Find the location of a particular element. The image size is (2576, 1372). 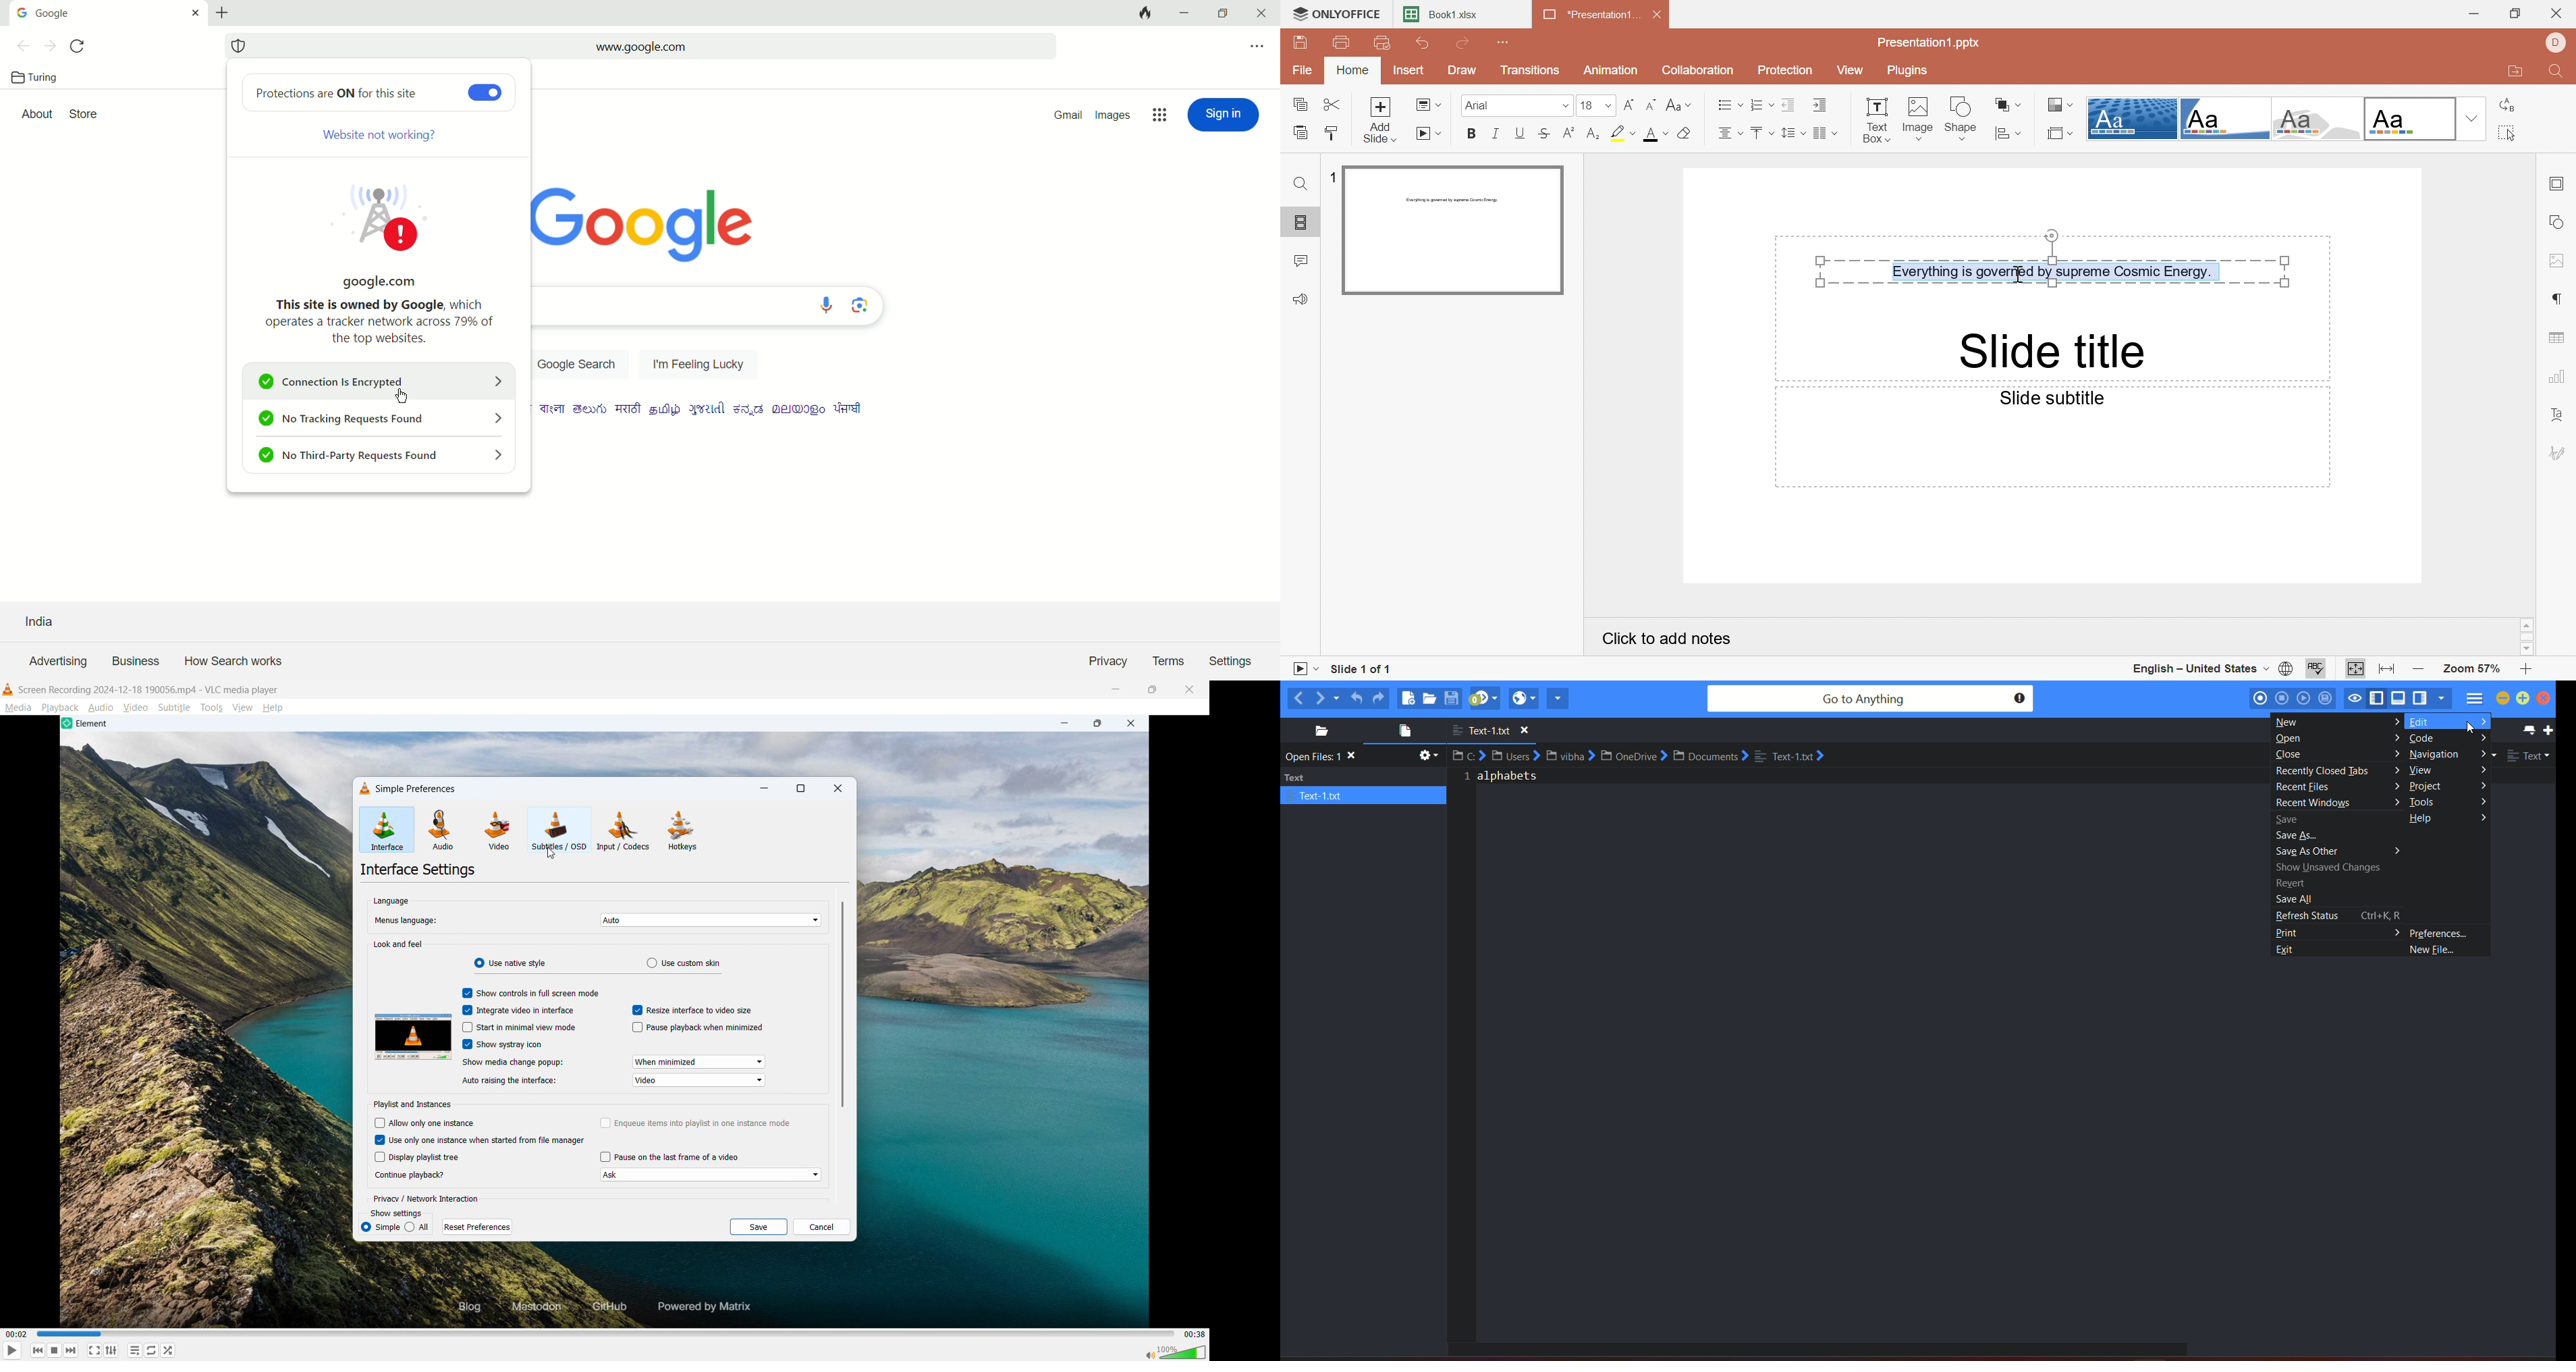

checkbox is located at coordinates (464, 1045).